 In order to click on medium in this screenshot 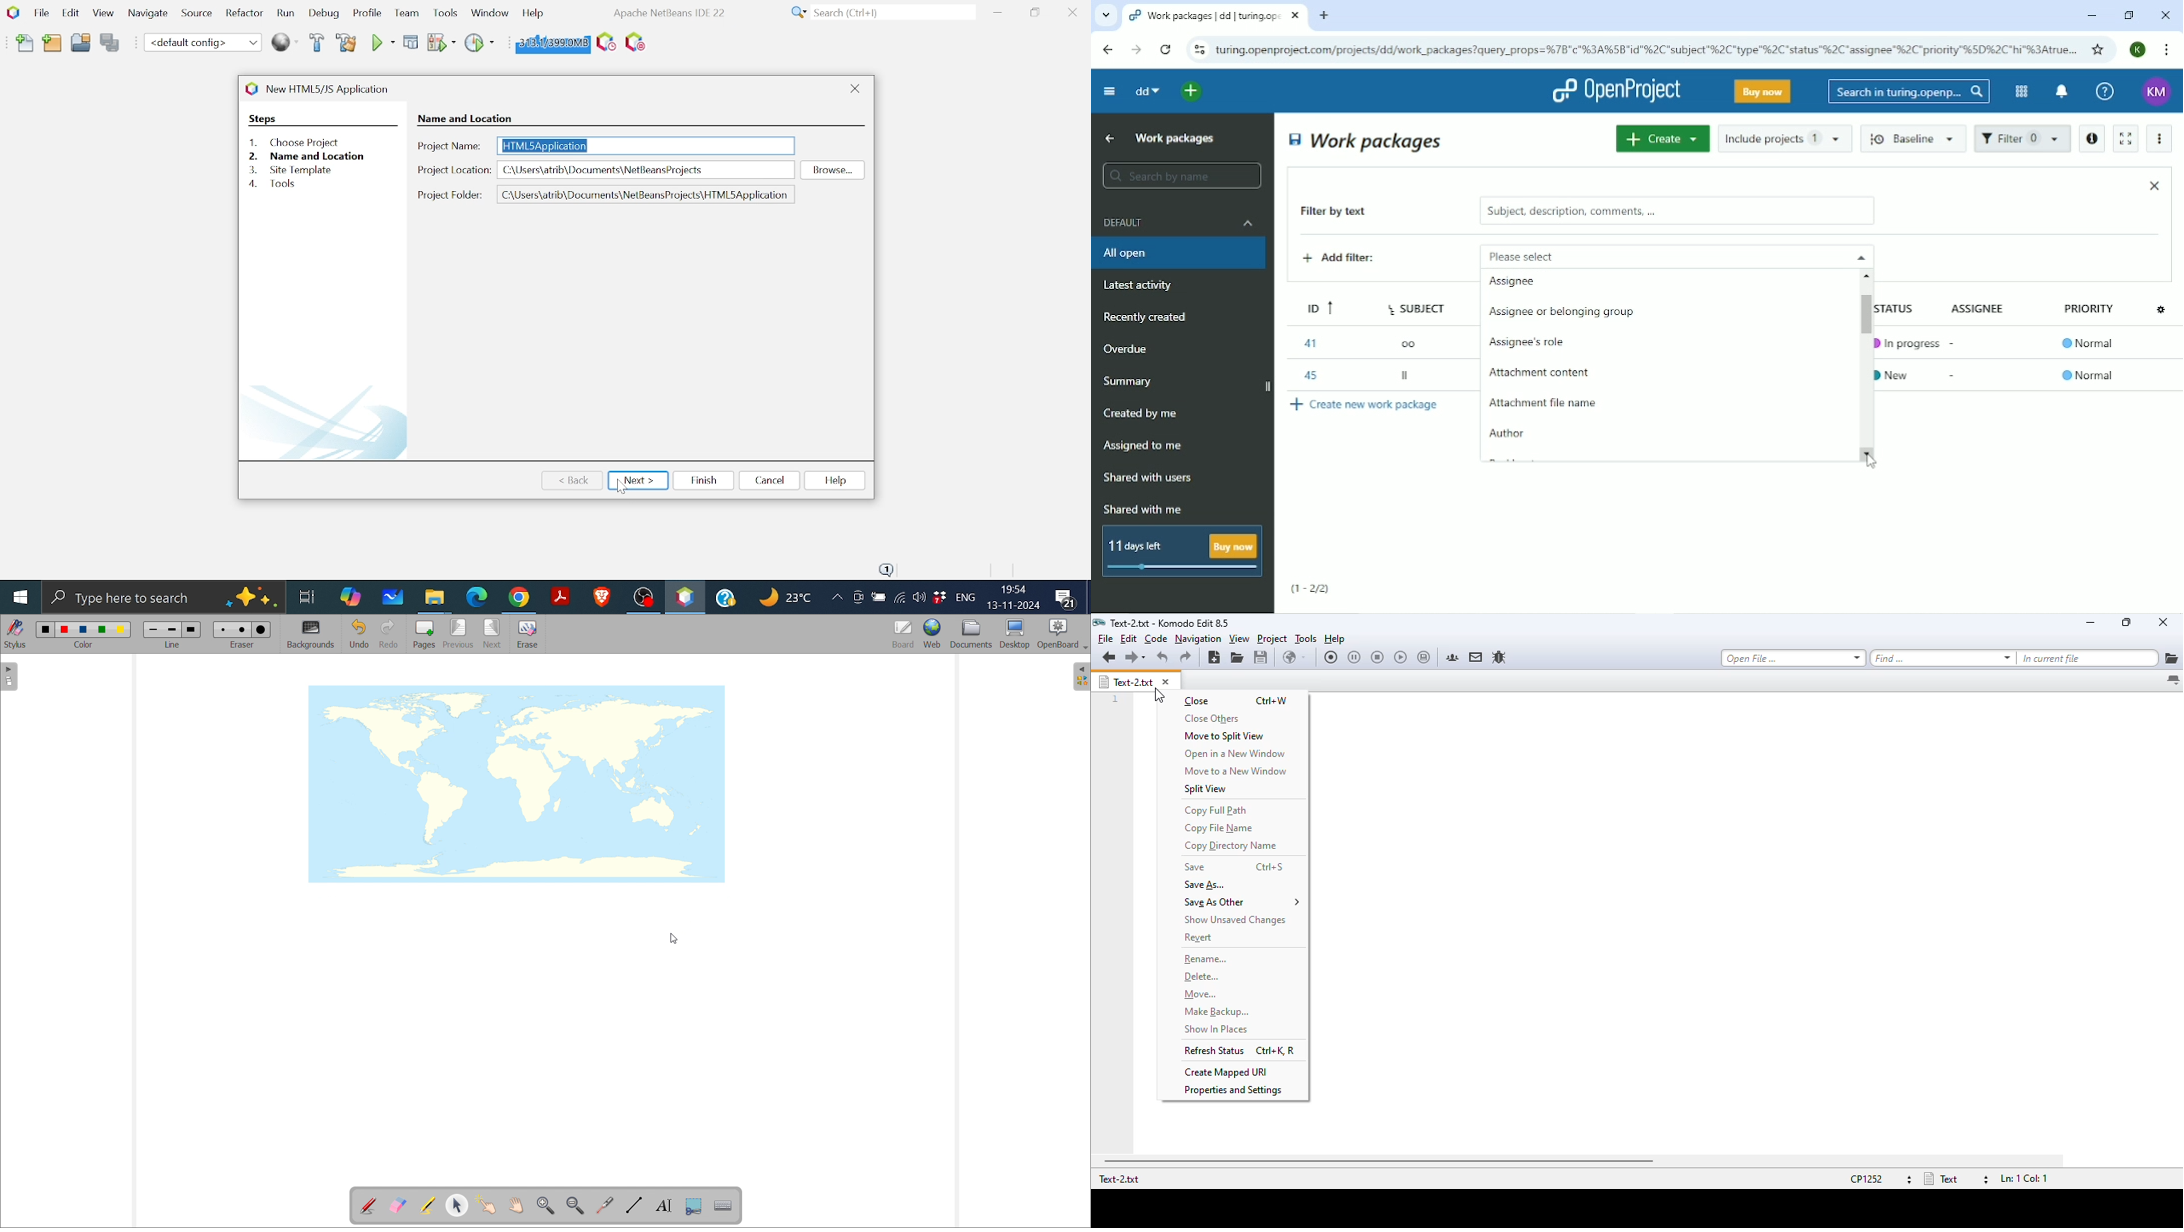, I will do `click(243, 630)`.